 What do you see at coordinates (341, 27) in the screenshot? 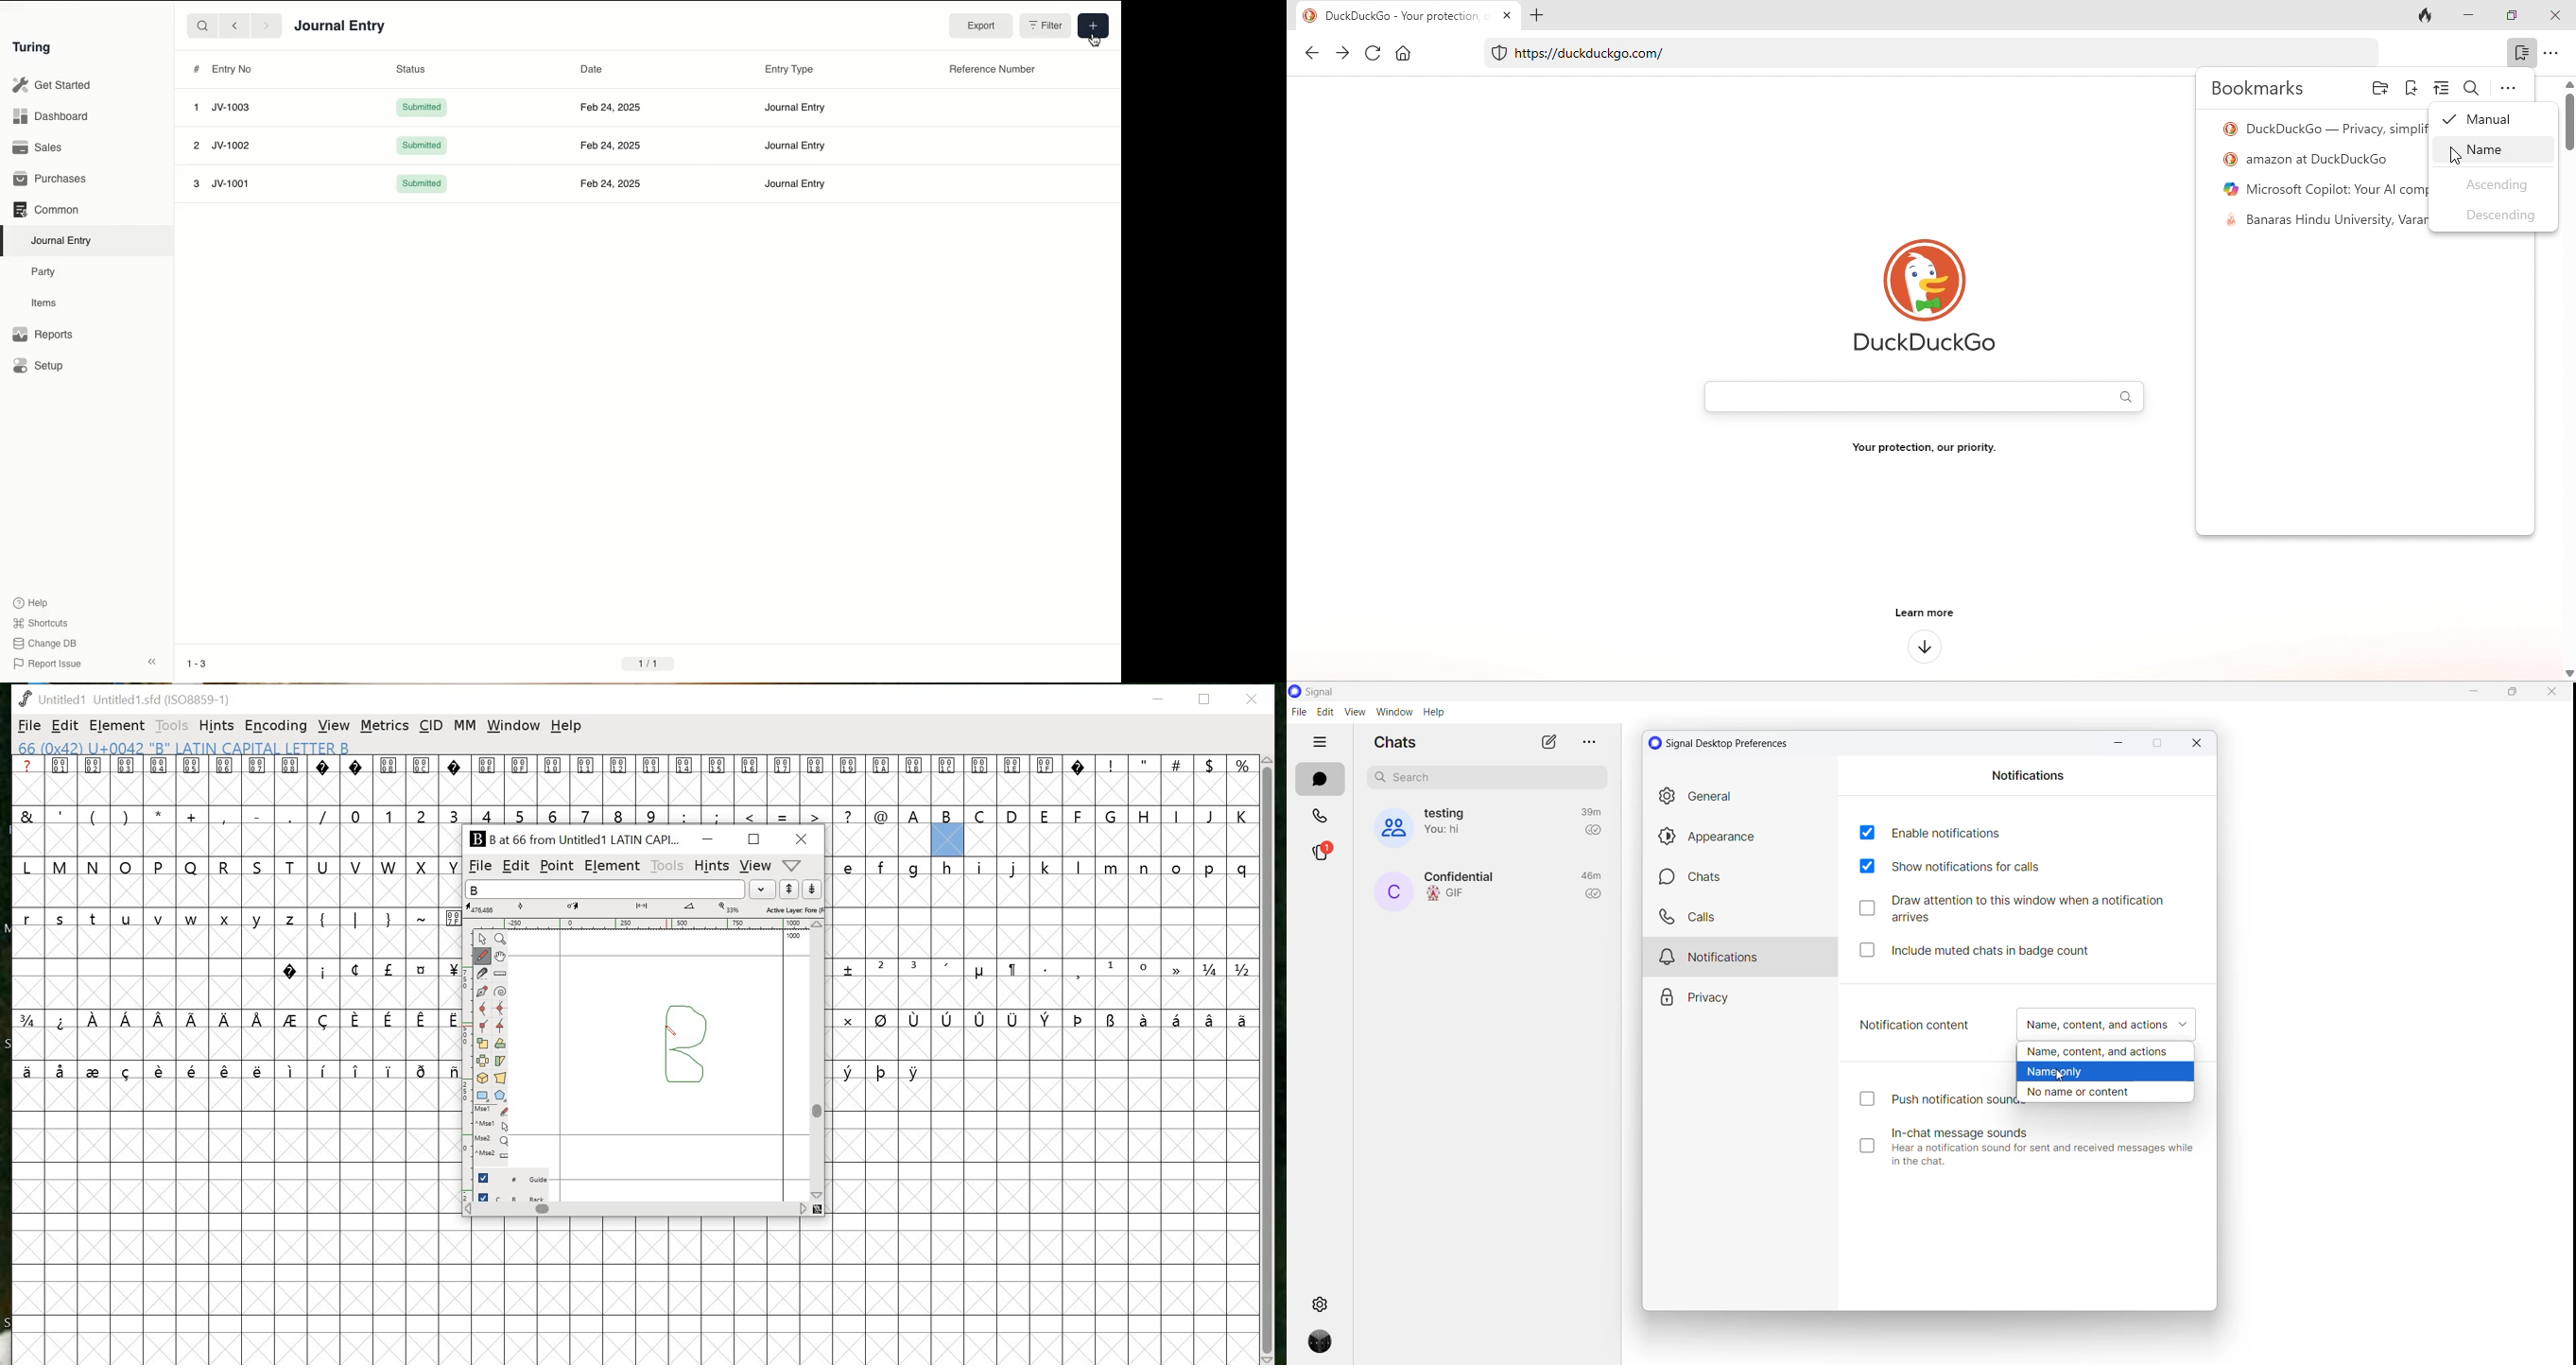
I see `Journal Entry` at bounding box center [341, 27].